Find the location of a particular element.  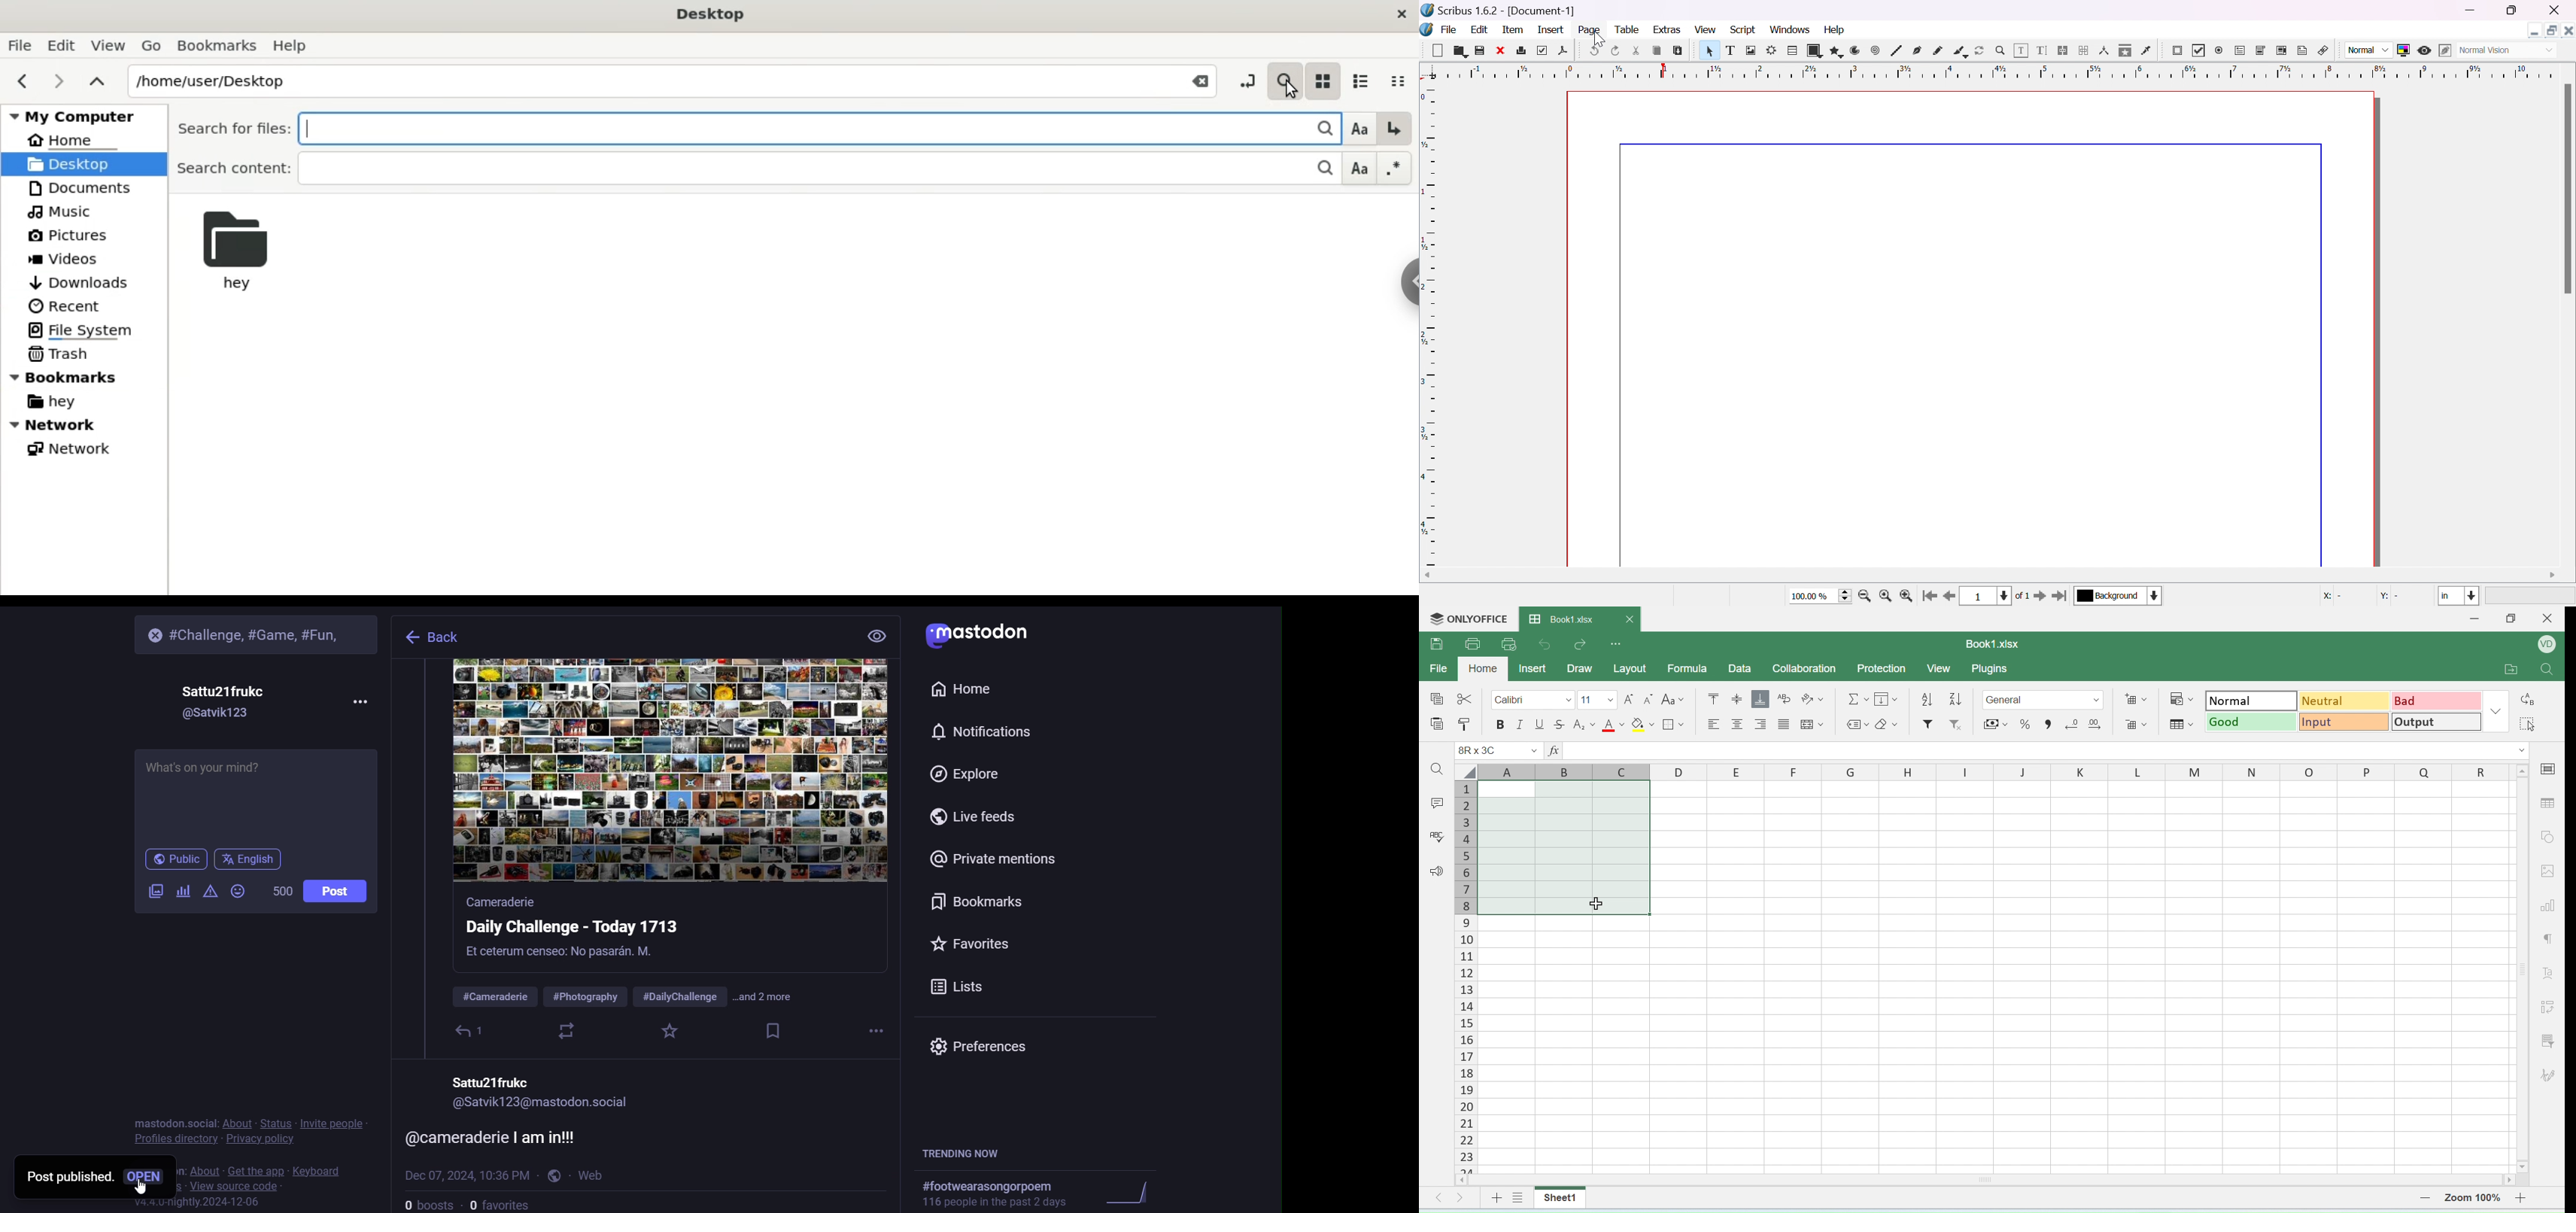

bezier curve is located at coordinates (1918, 51).